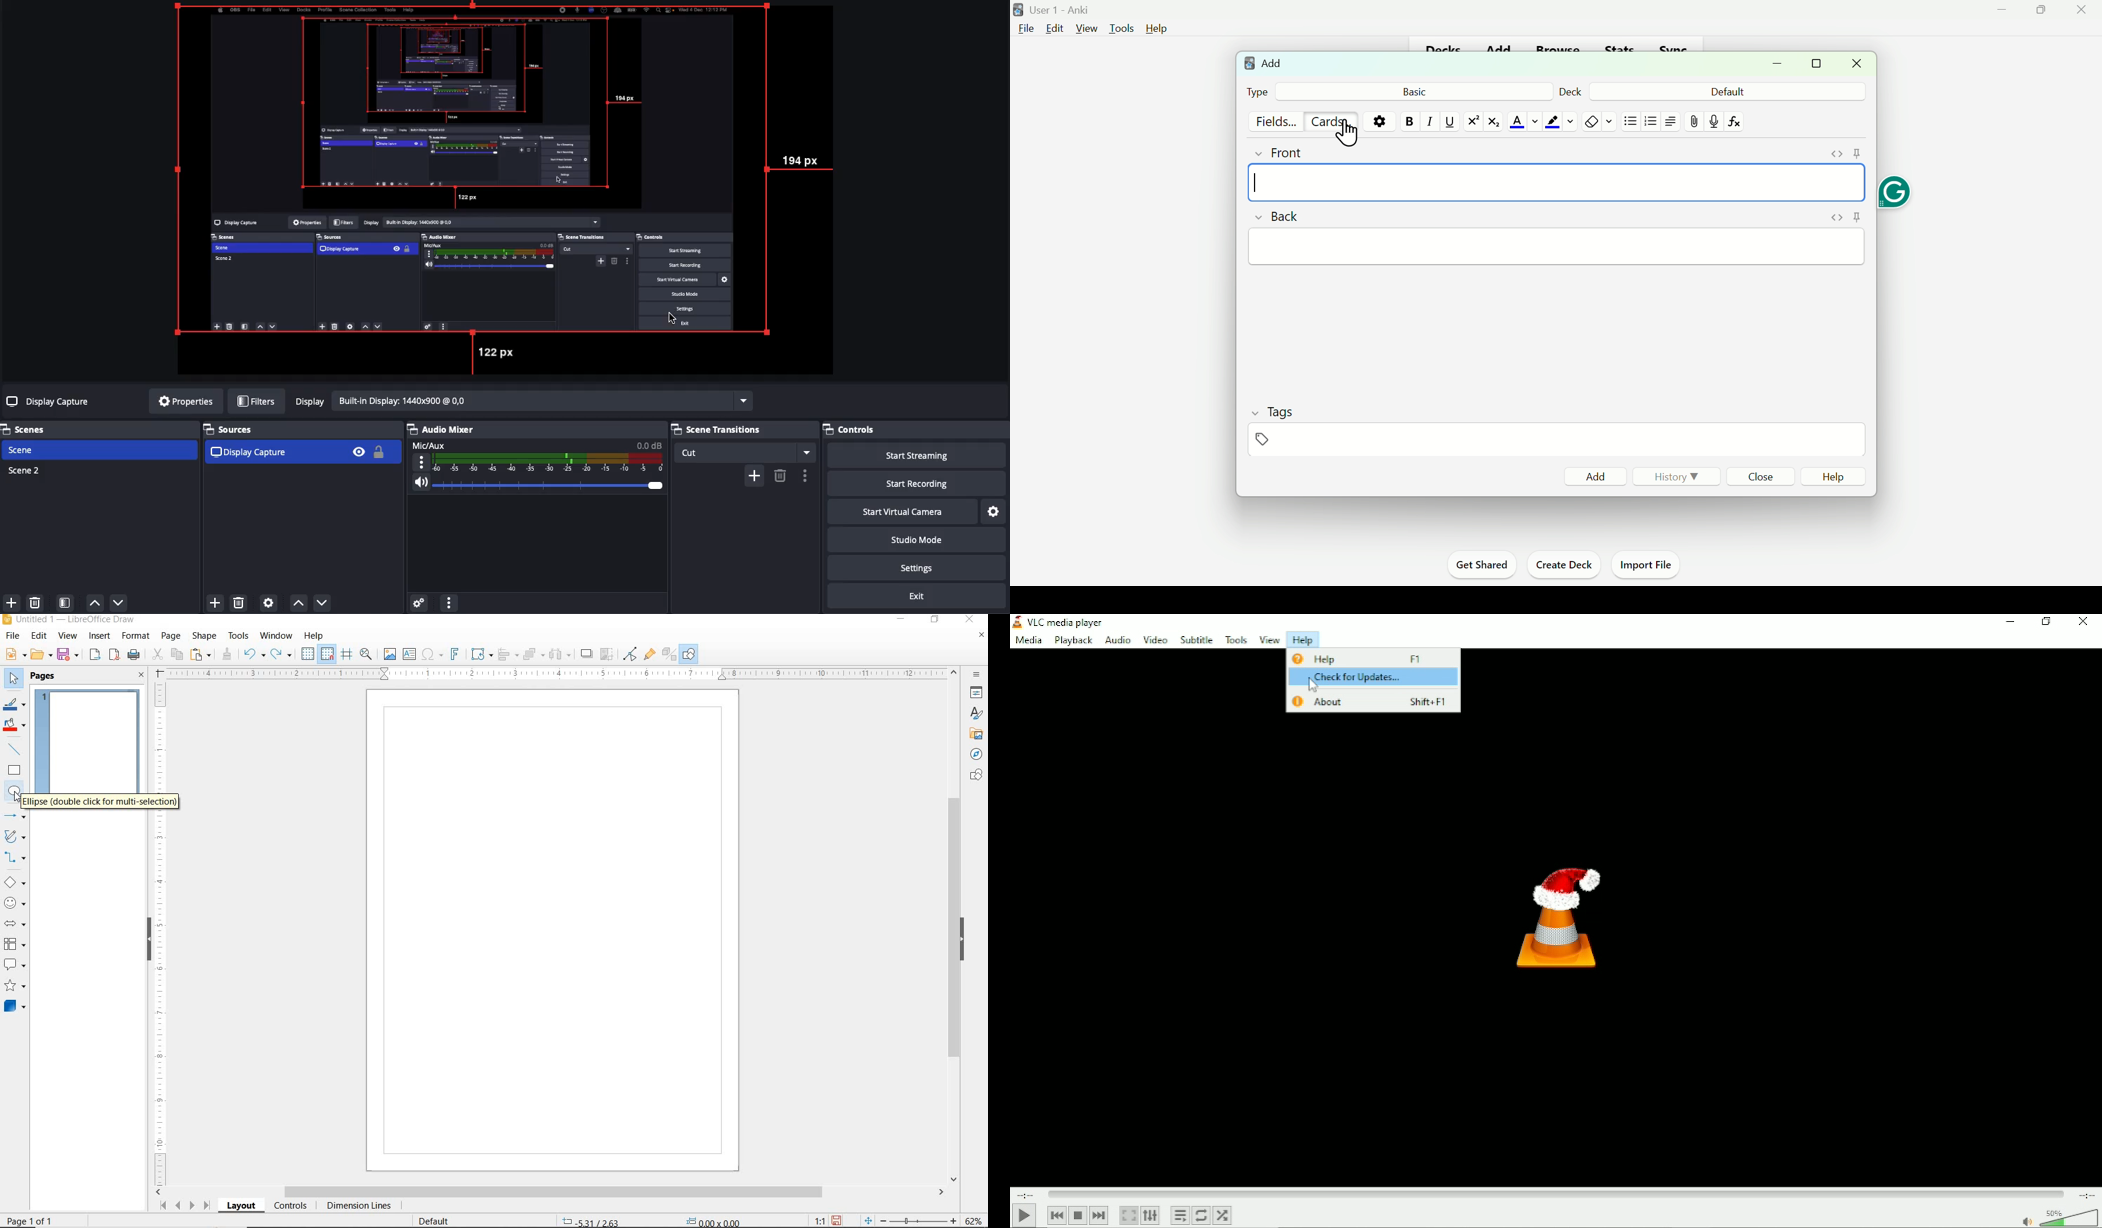 The width and height of the screenshot is (2128, 1232). Describe the element at coordinates (1099, 1216) in the screenshot. I see `Next` at that location.